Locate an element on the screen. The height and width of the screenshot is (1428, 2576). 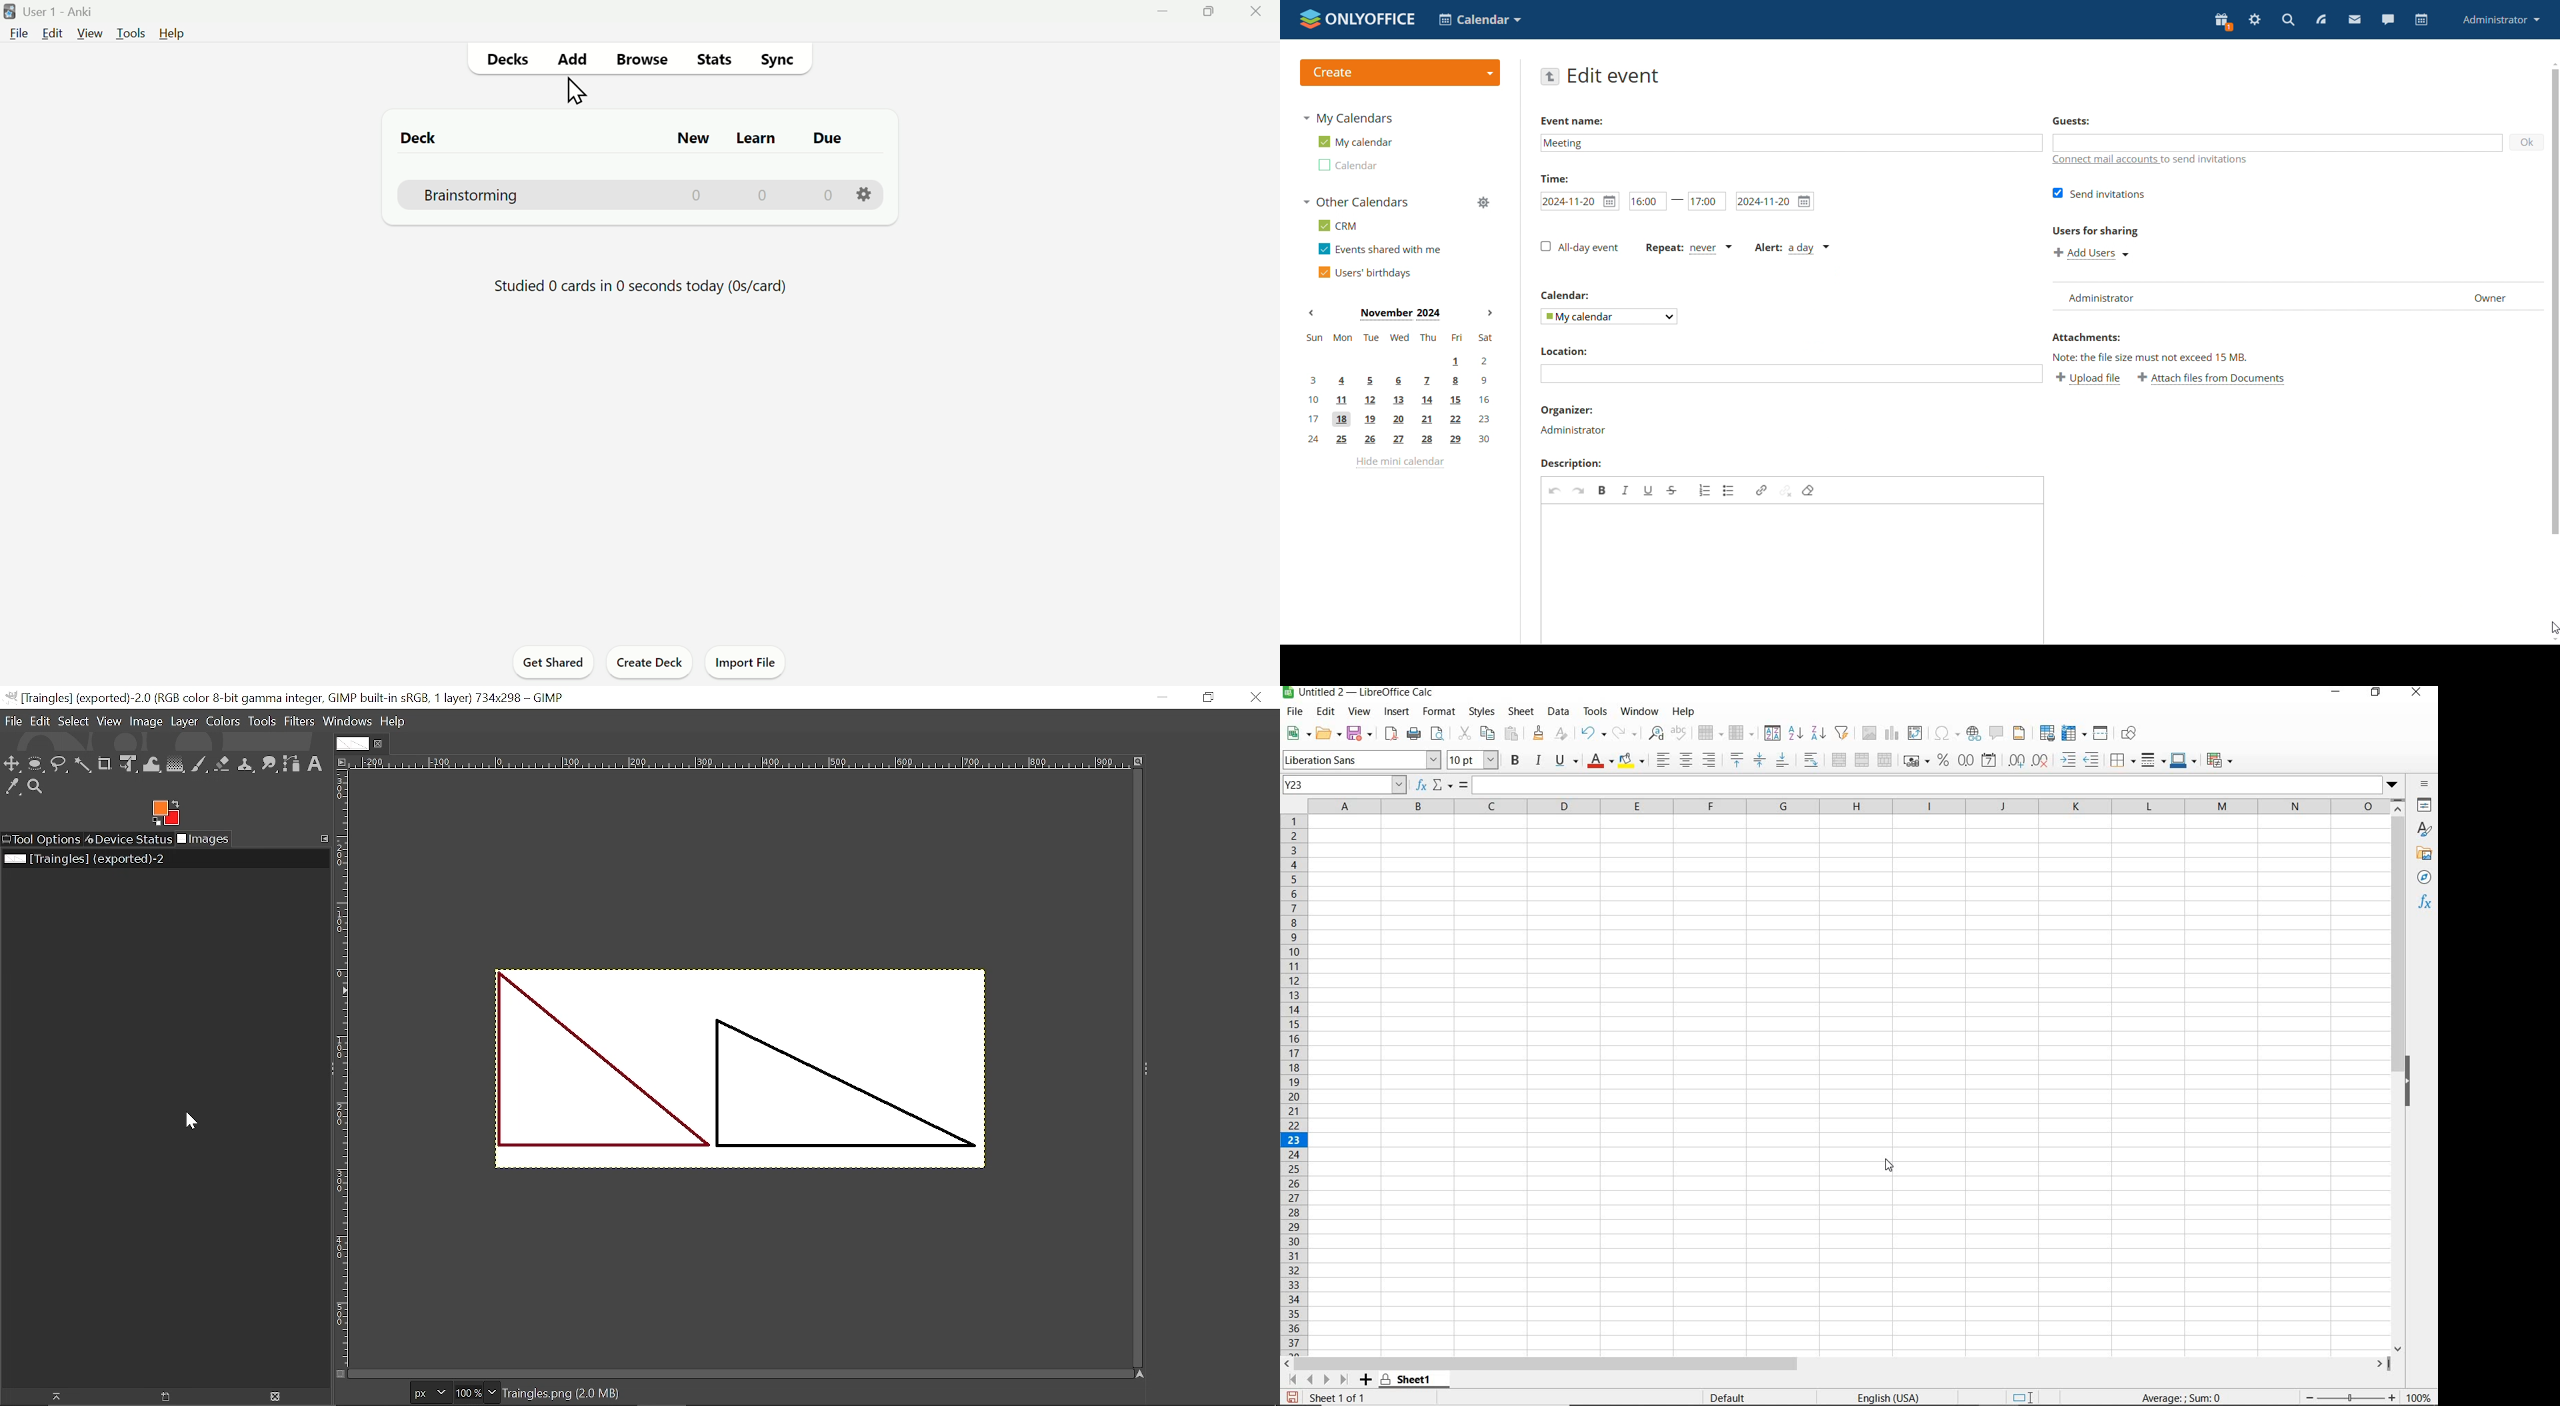
ALIGN CENTER is located at coordinates (1686, 761).